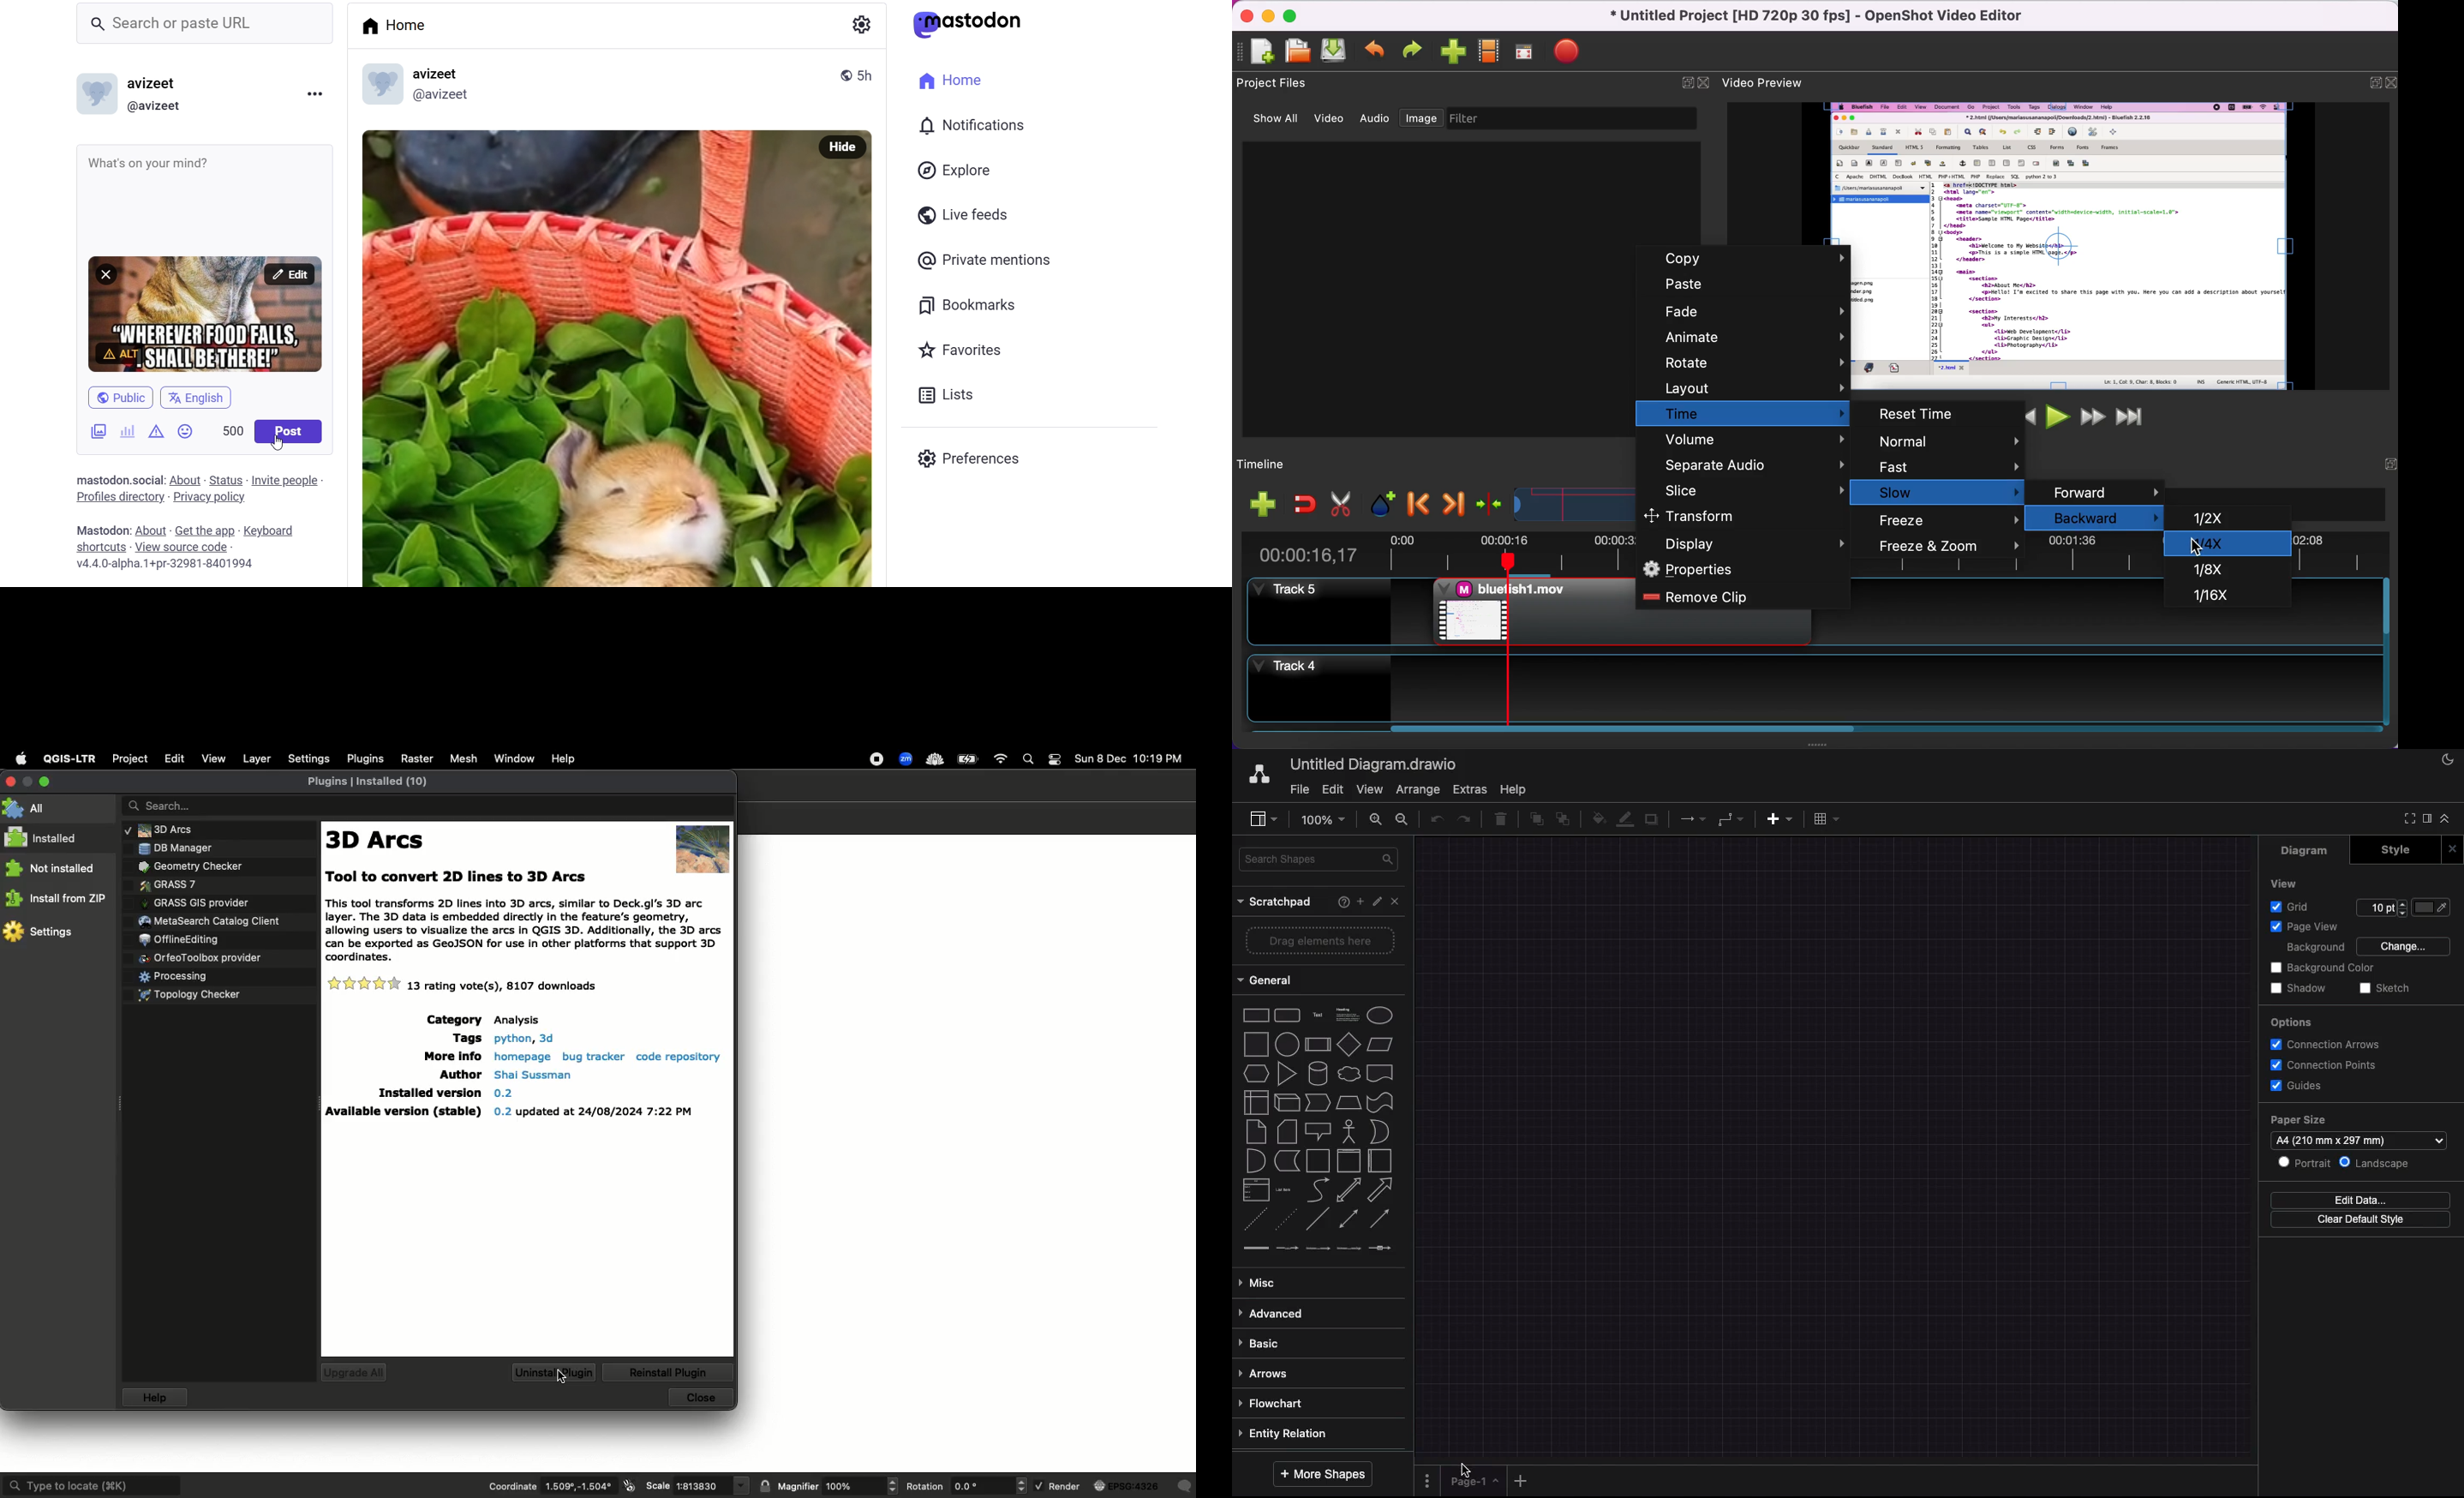 This screenshot has height=1512, width=2464. Describe the element at coordinates (90, 431) in the screenshot. I see `ijmages/videos` at that location.